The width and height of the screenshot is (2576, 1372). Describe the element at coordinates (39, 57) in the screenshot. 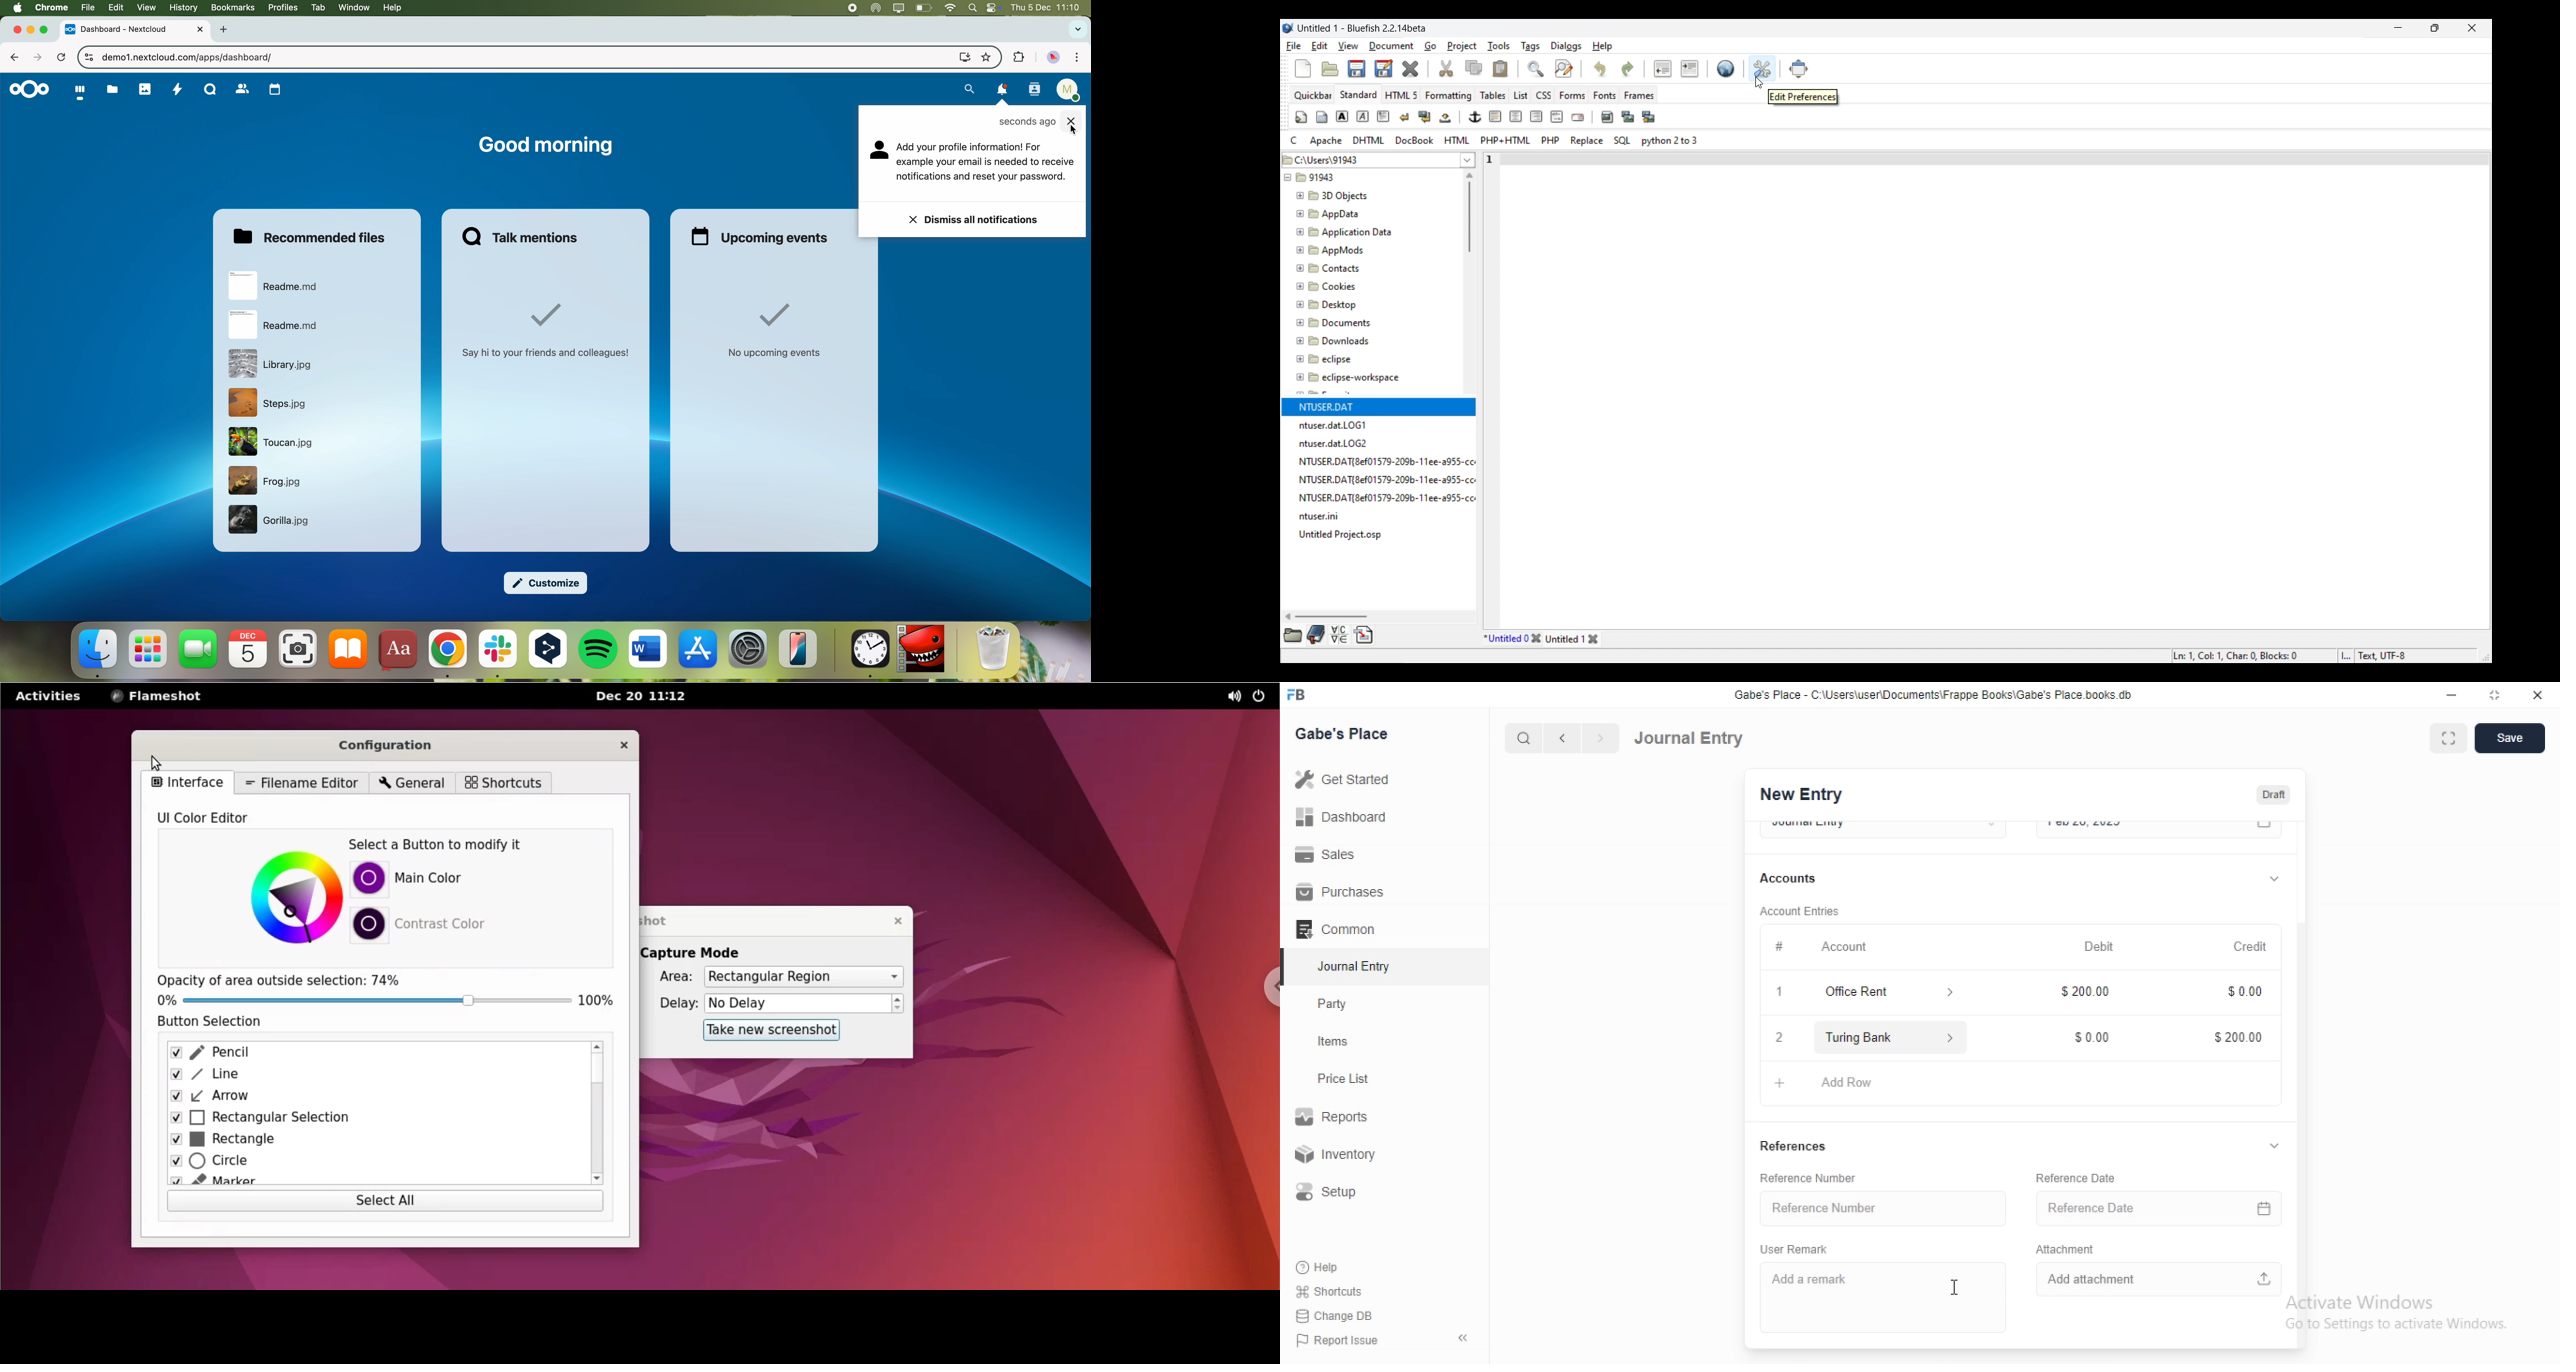

I see `navigate foward` at that location.